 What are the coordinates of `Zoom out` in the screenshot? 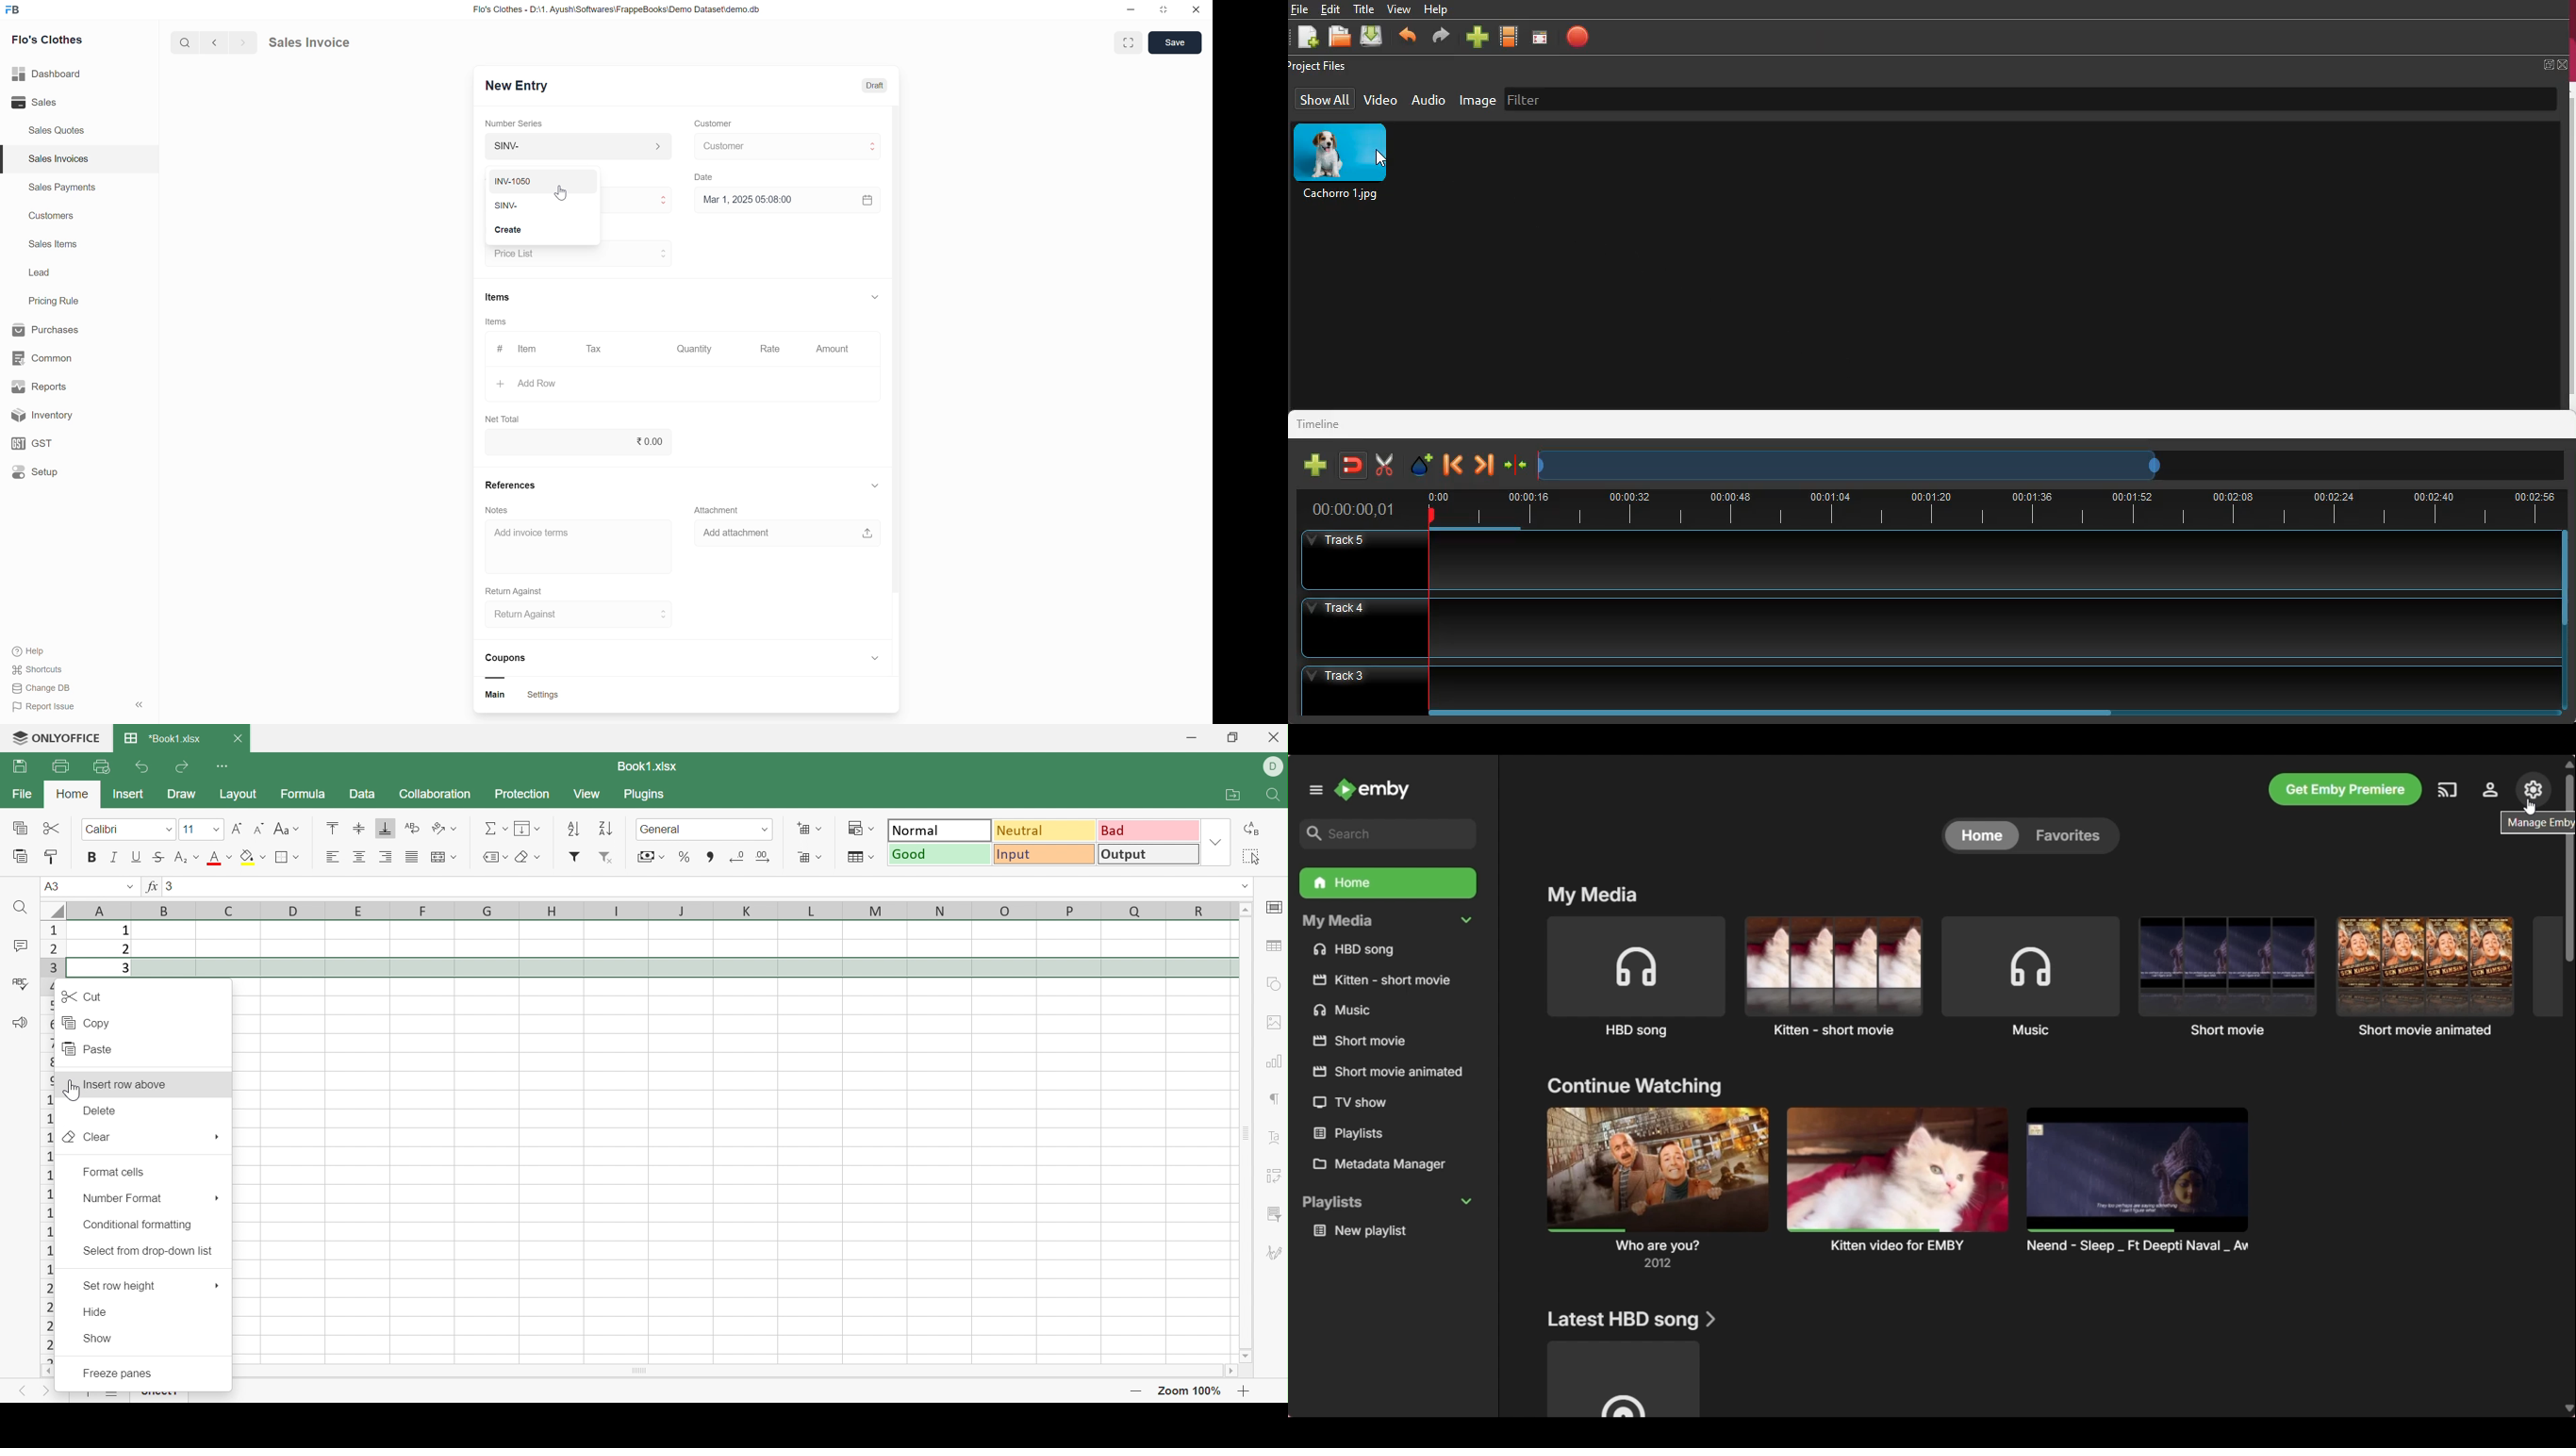 It's located at (1135, 1391).